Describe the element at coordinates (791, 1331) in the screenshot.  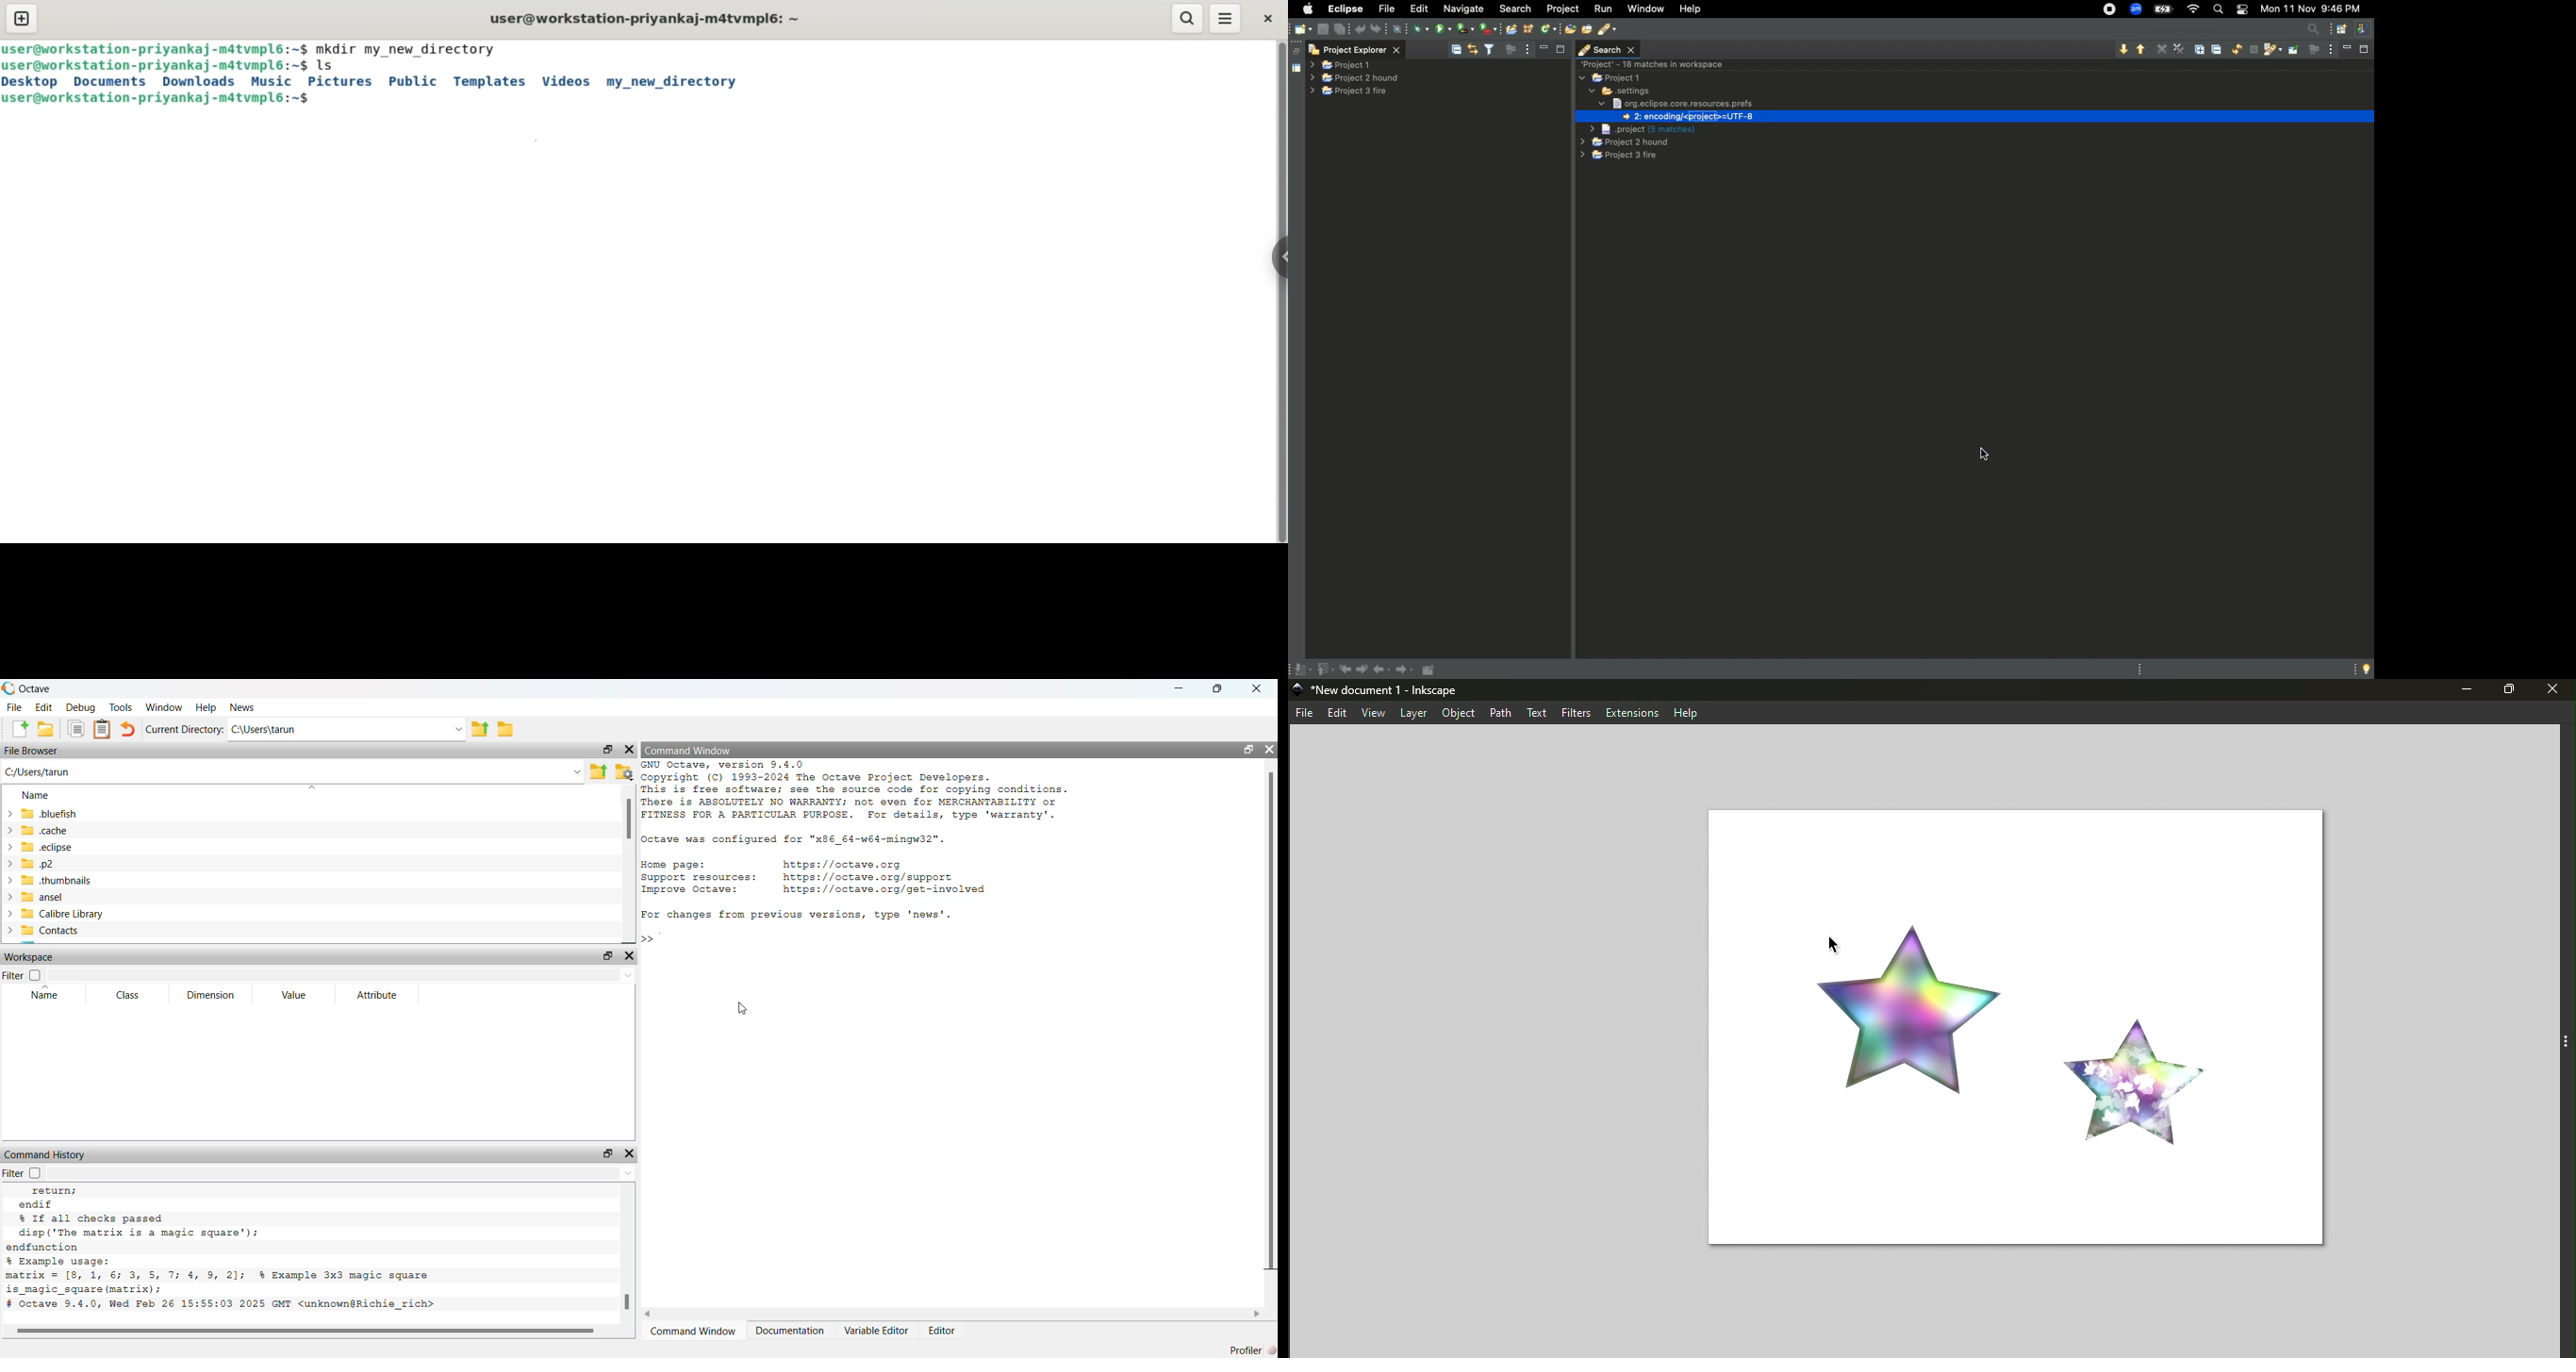
I see `Documentation` at that location.